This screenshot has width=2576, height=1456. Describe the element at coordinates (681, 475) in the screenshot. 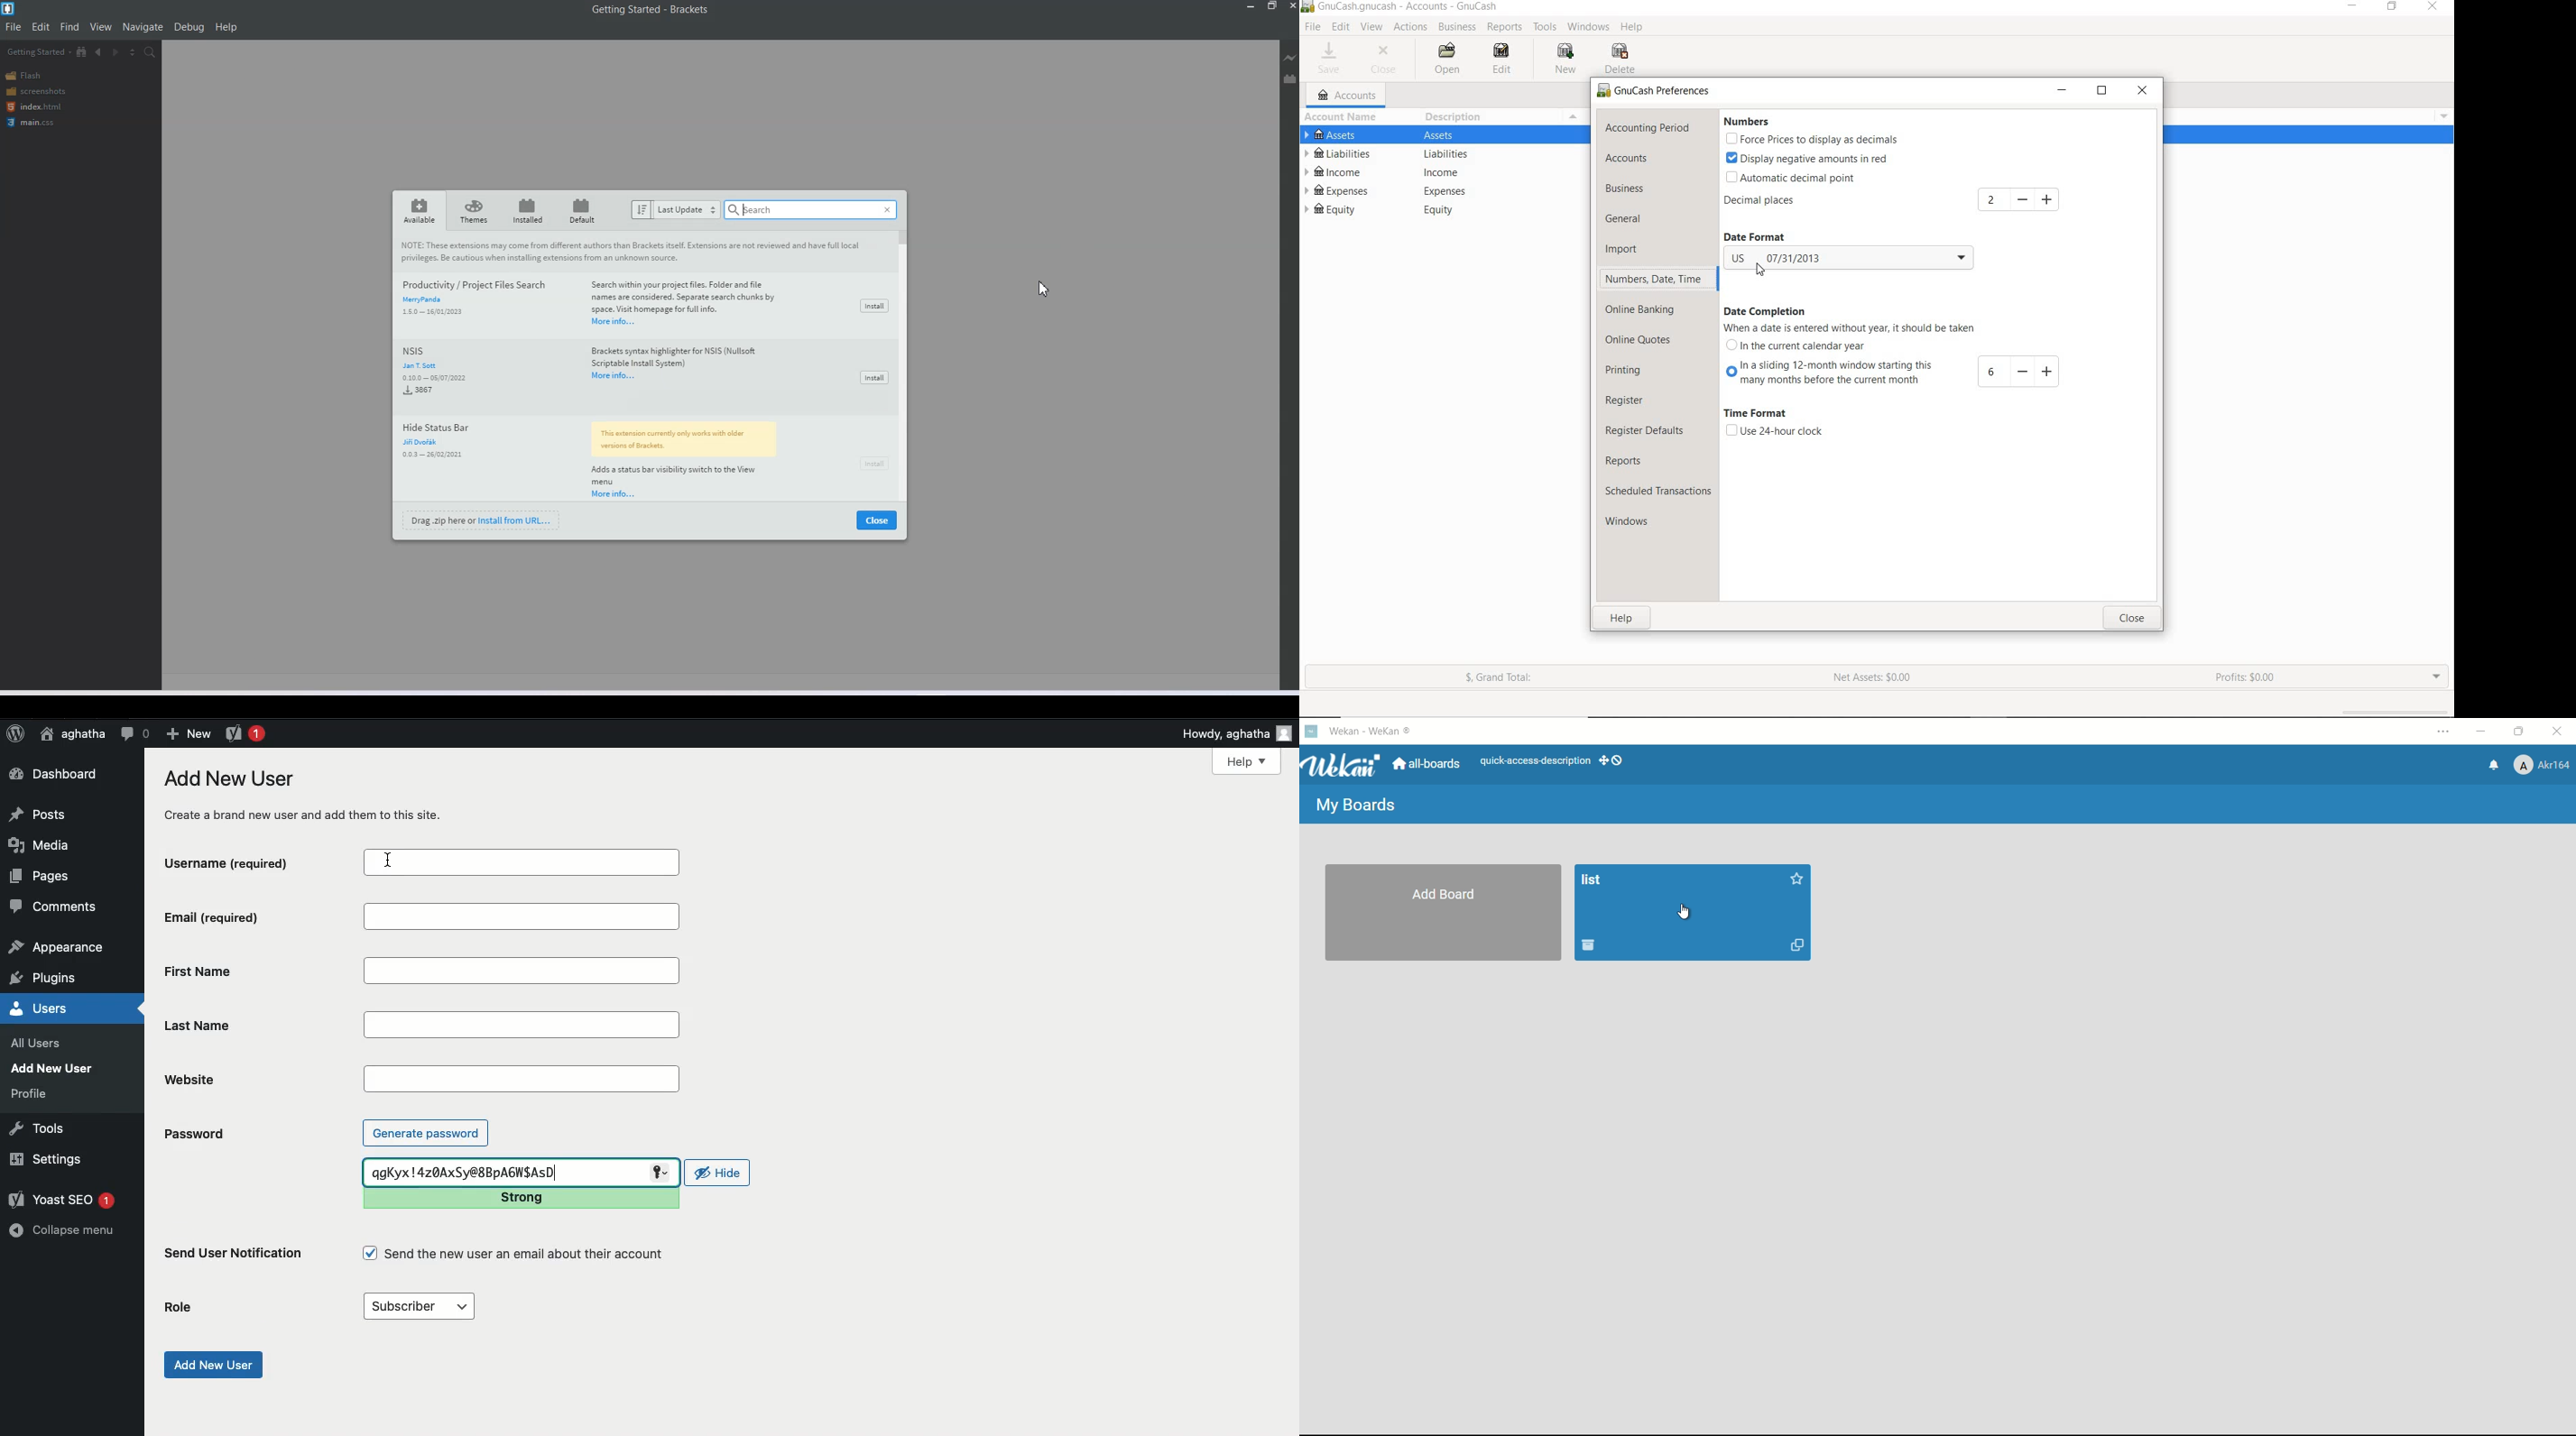

I see `extension info` at that location.